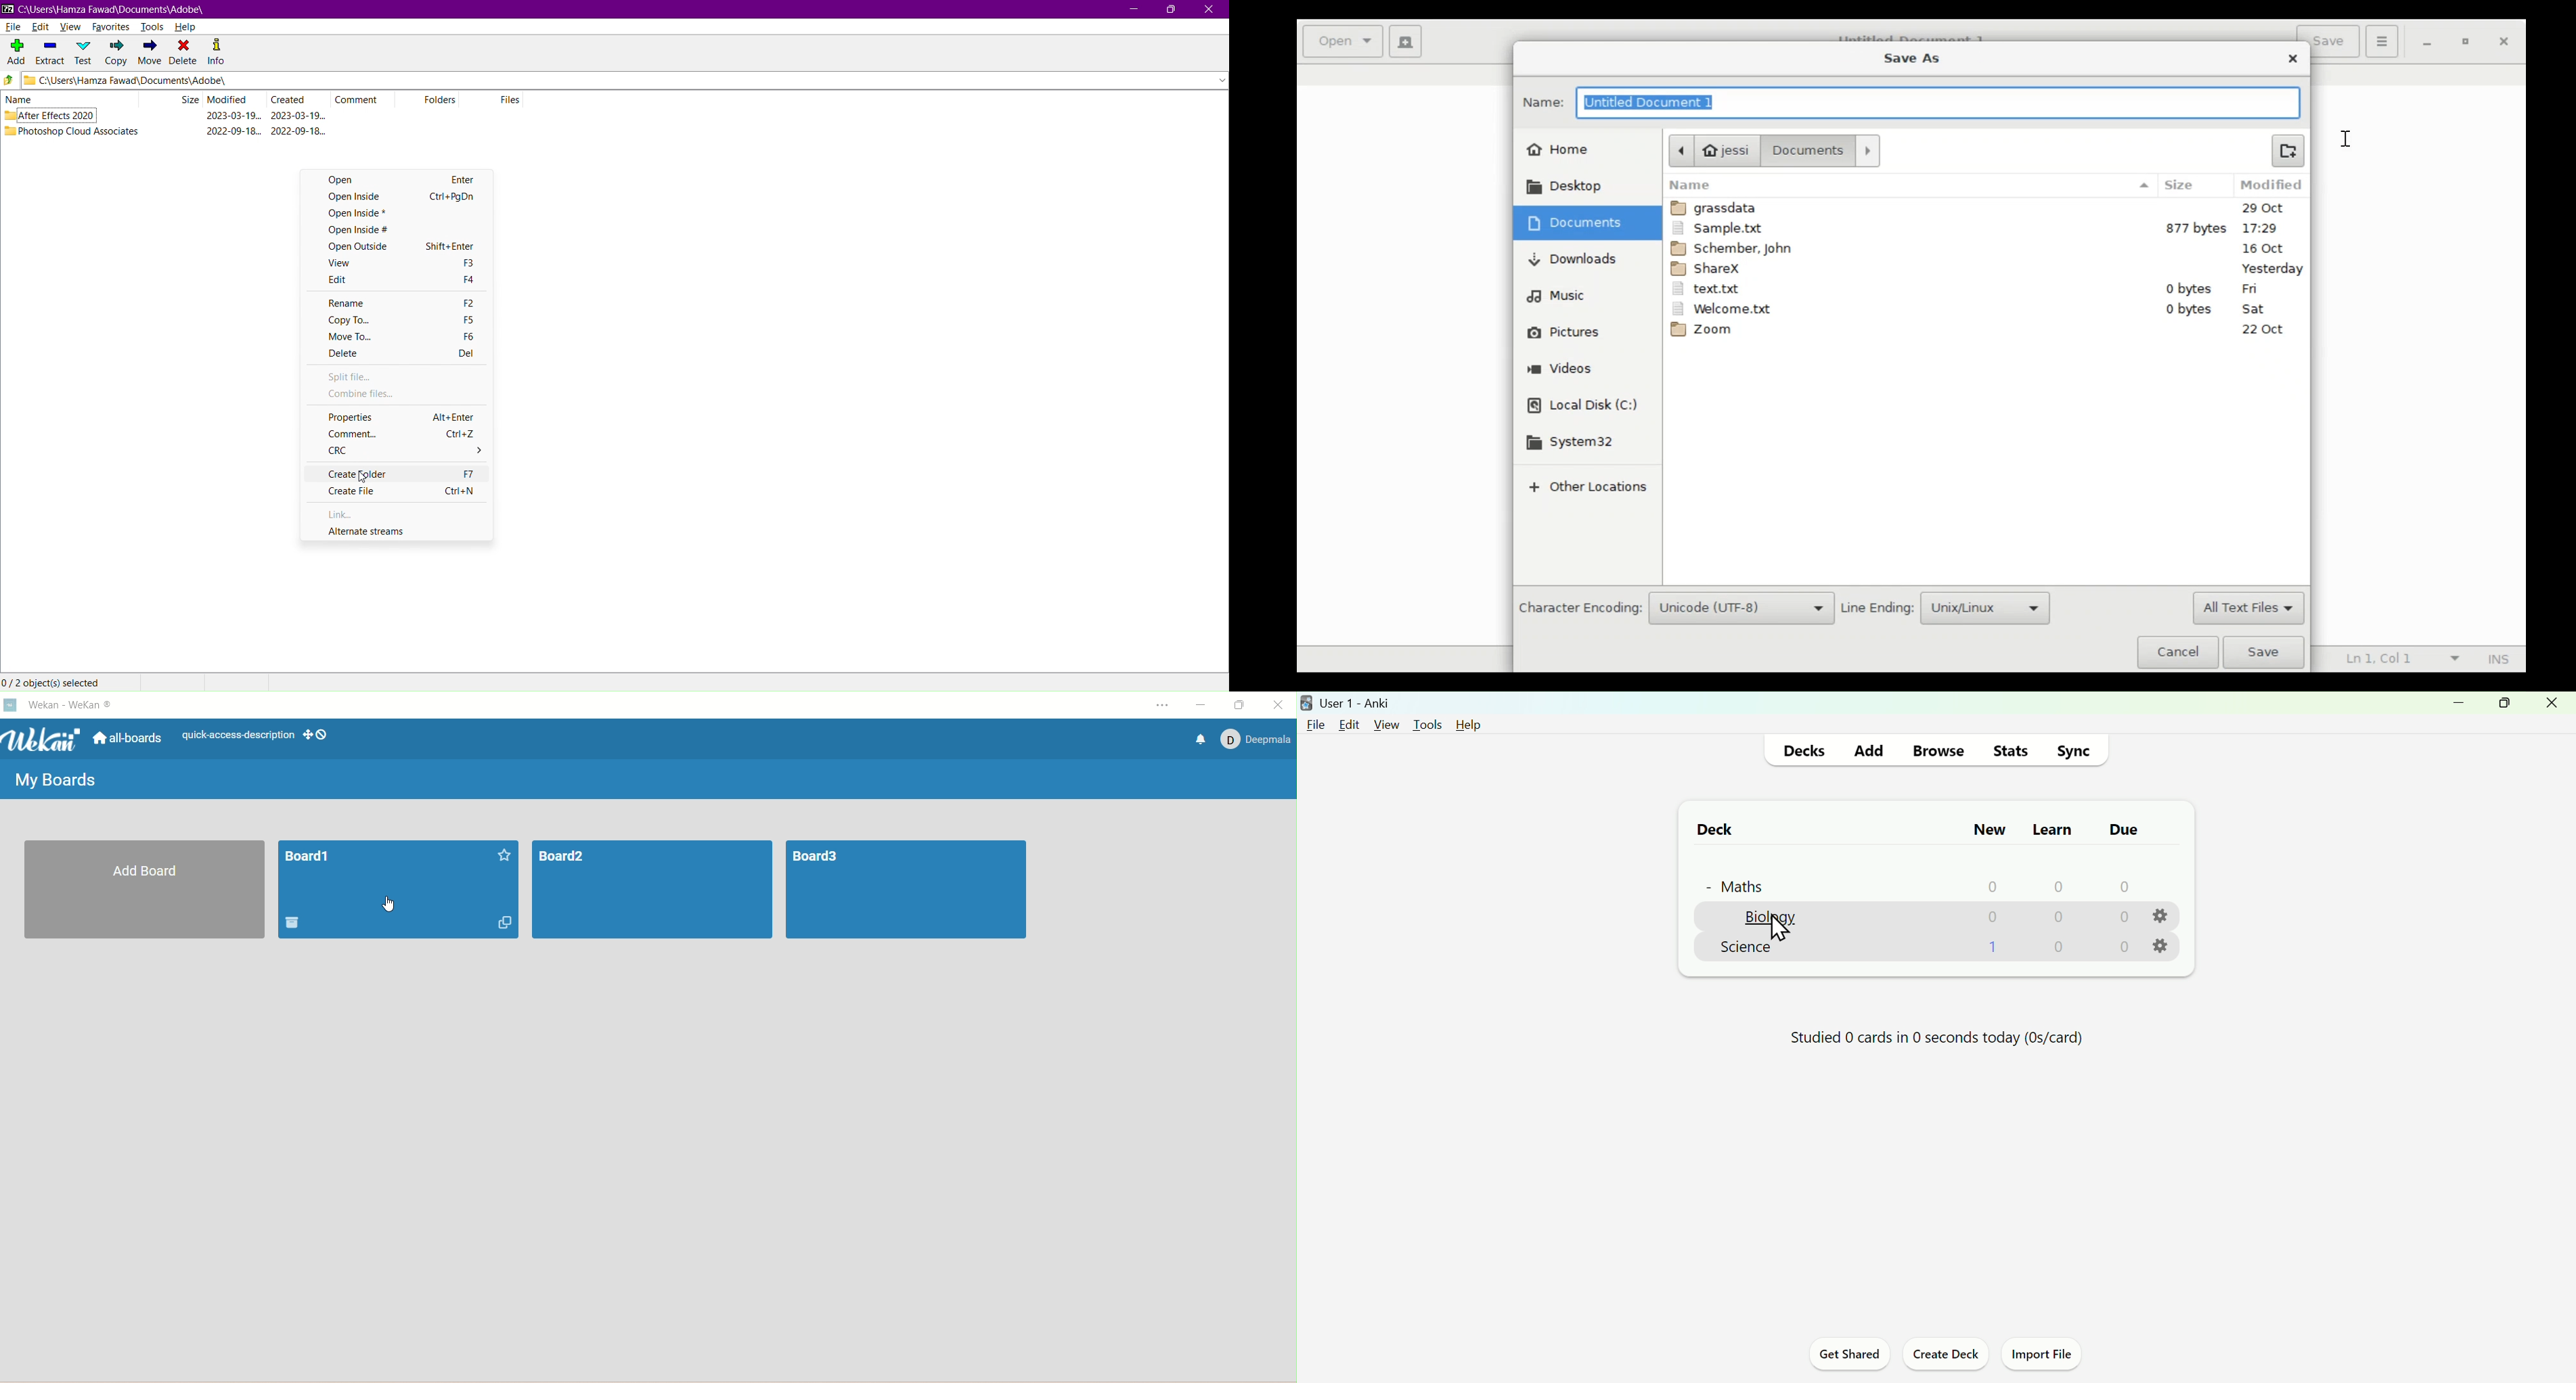 This screenshot has height=1400, width=2576. I want to click on 0, so click(2125, 949).